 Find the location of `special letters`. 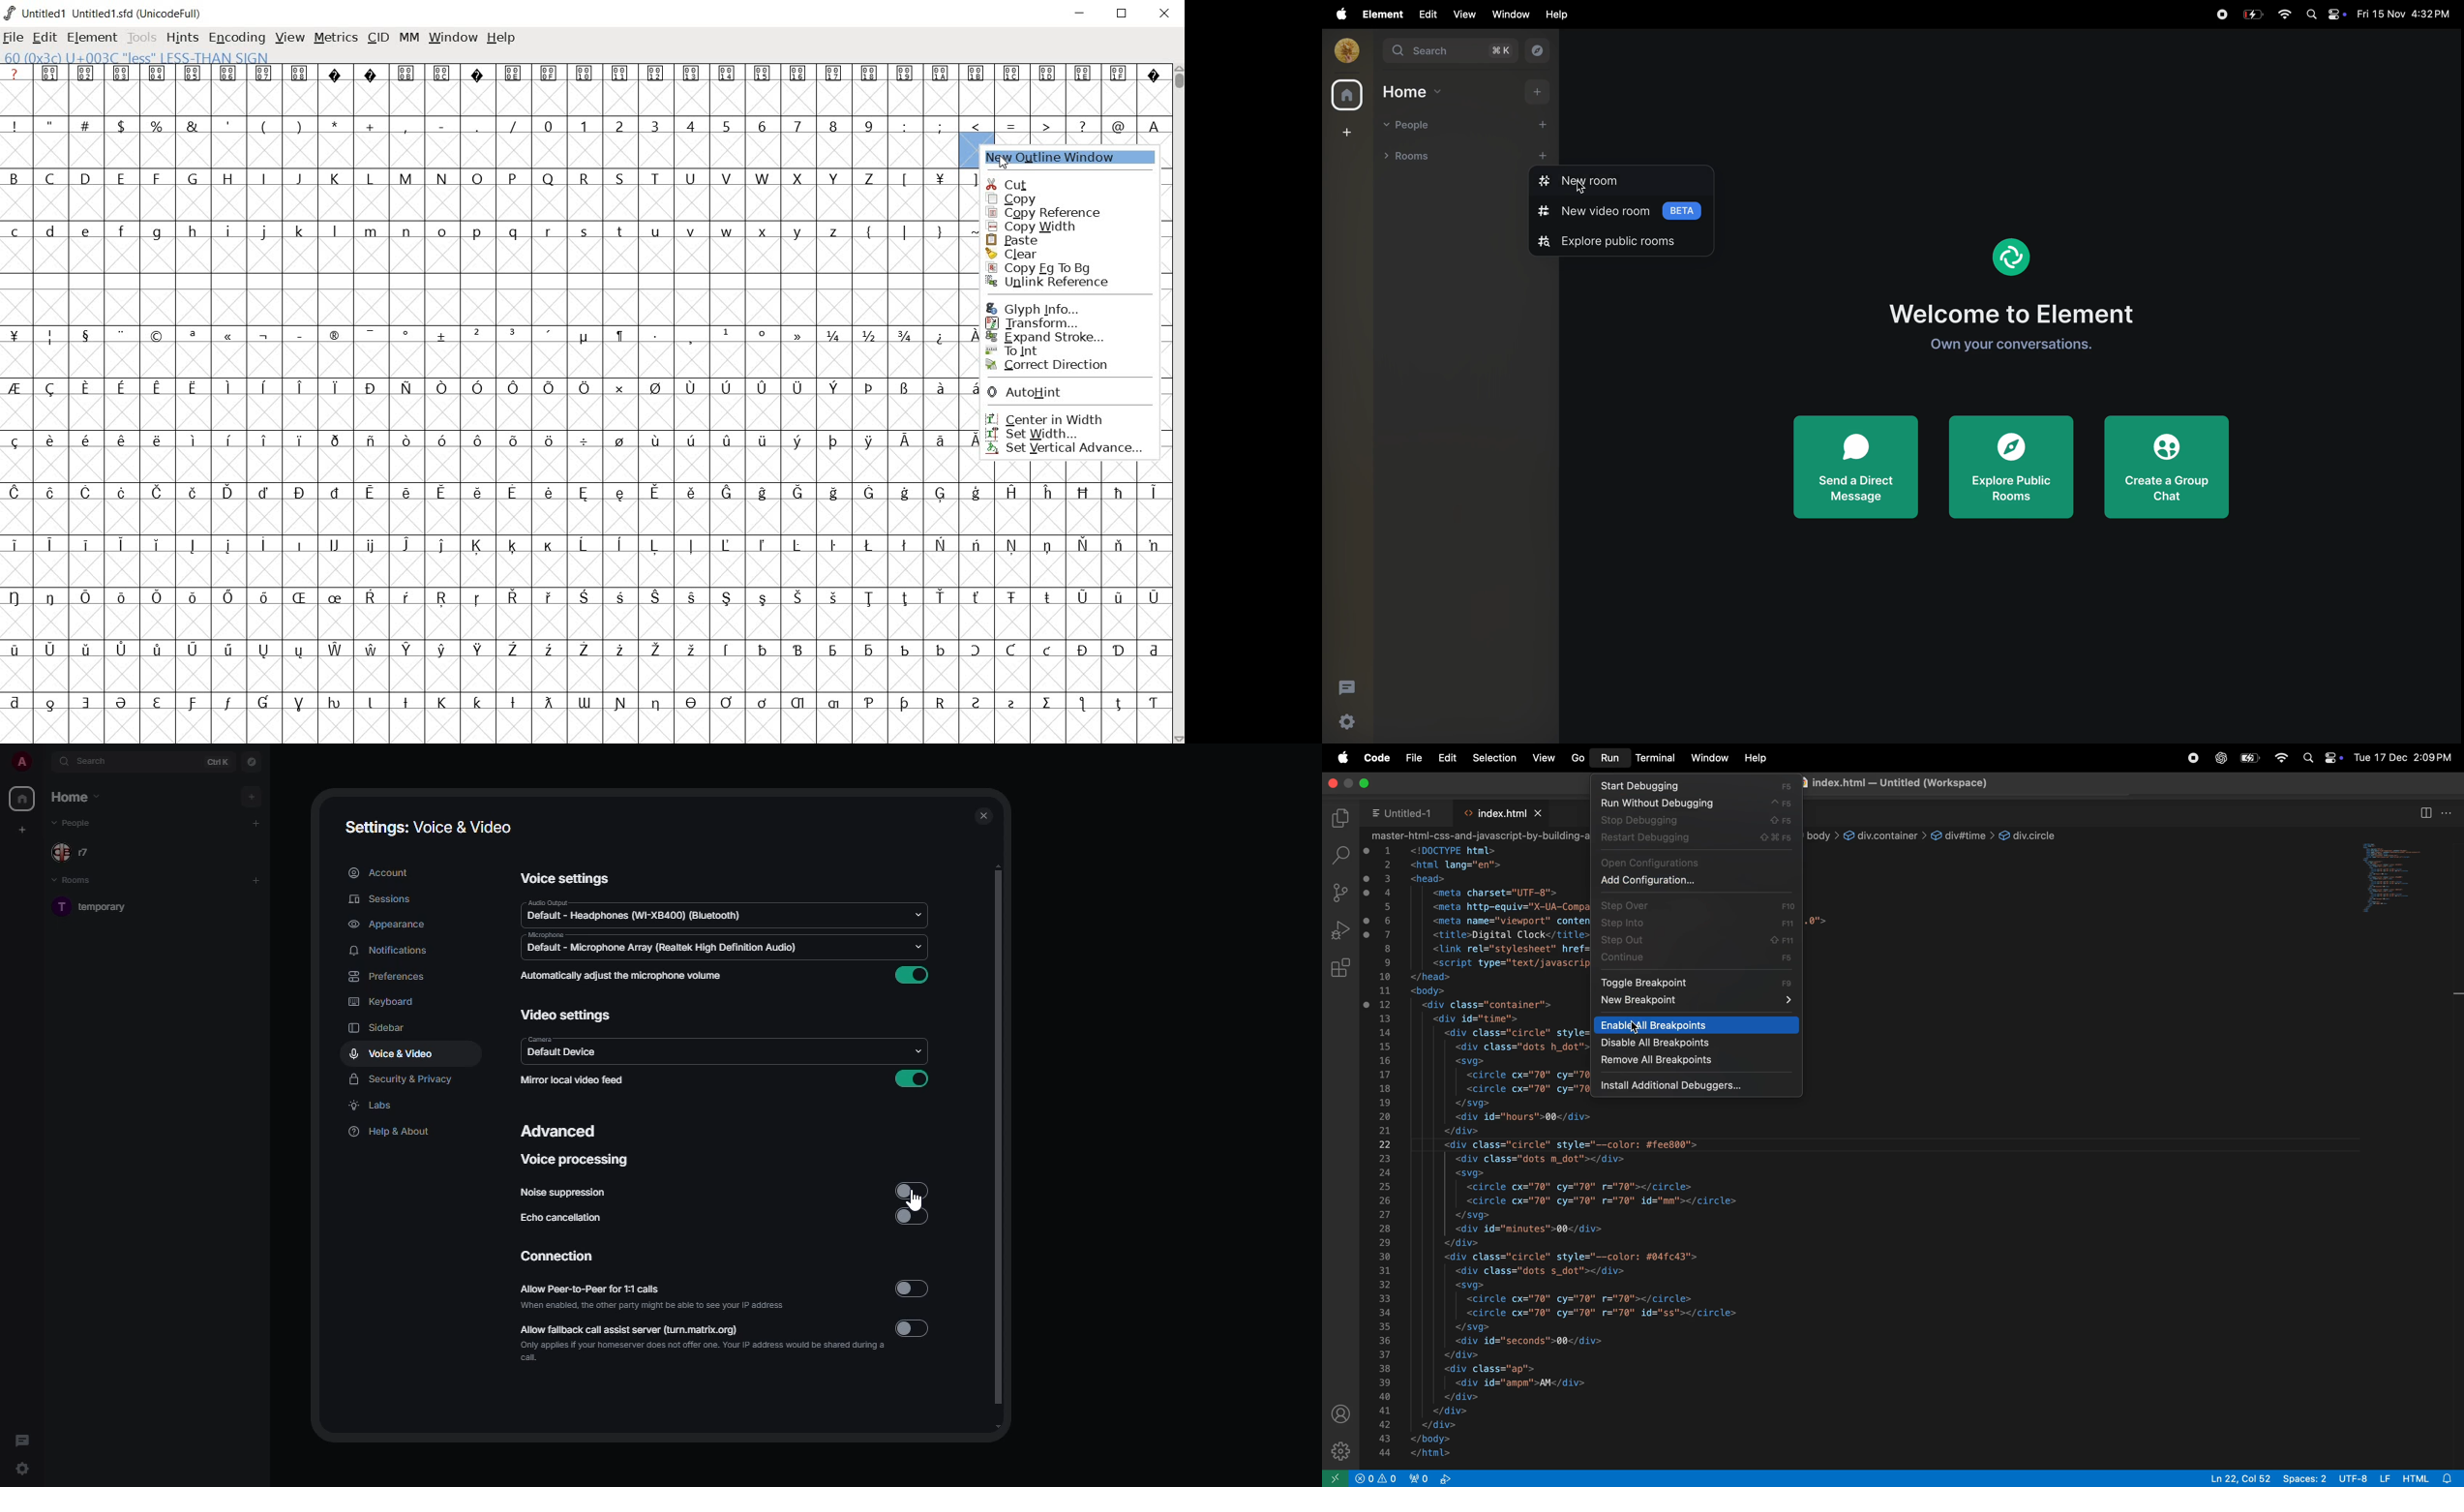

special letters is located at coordinates (588, 701).